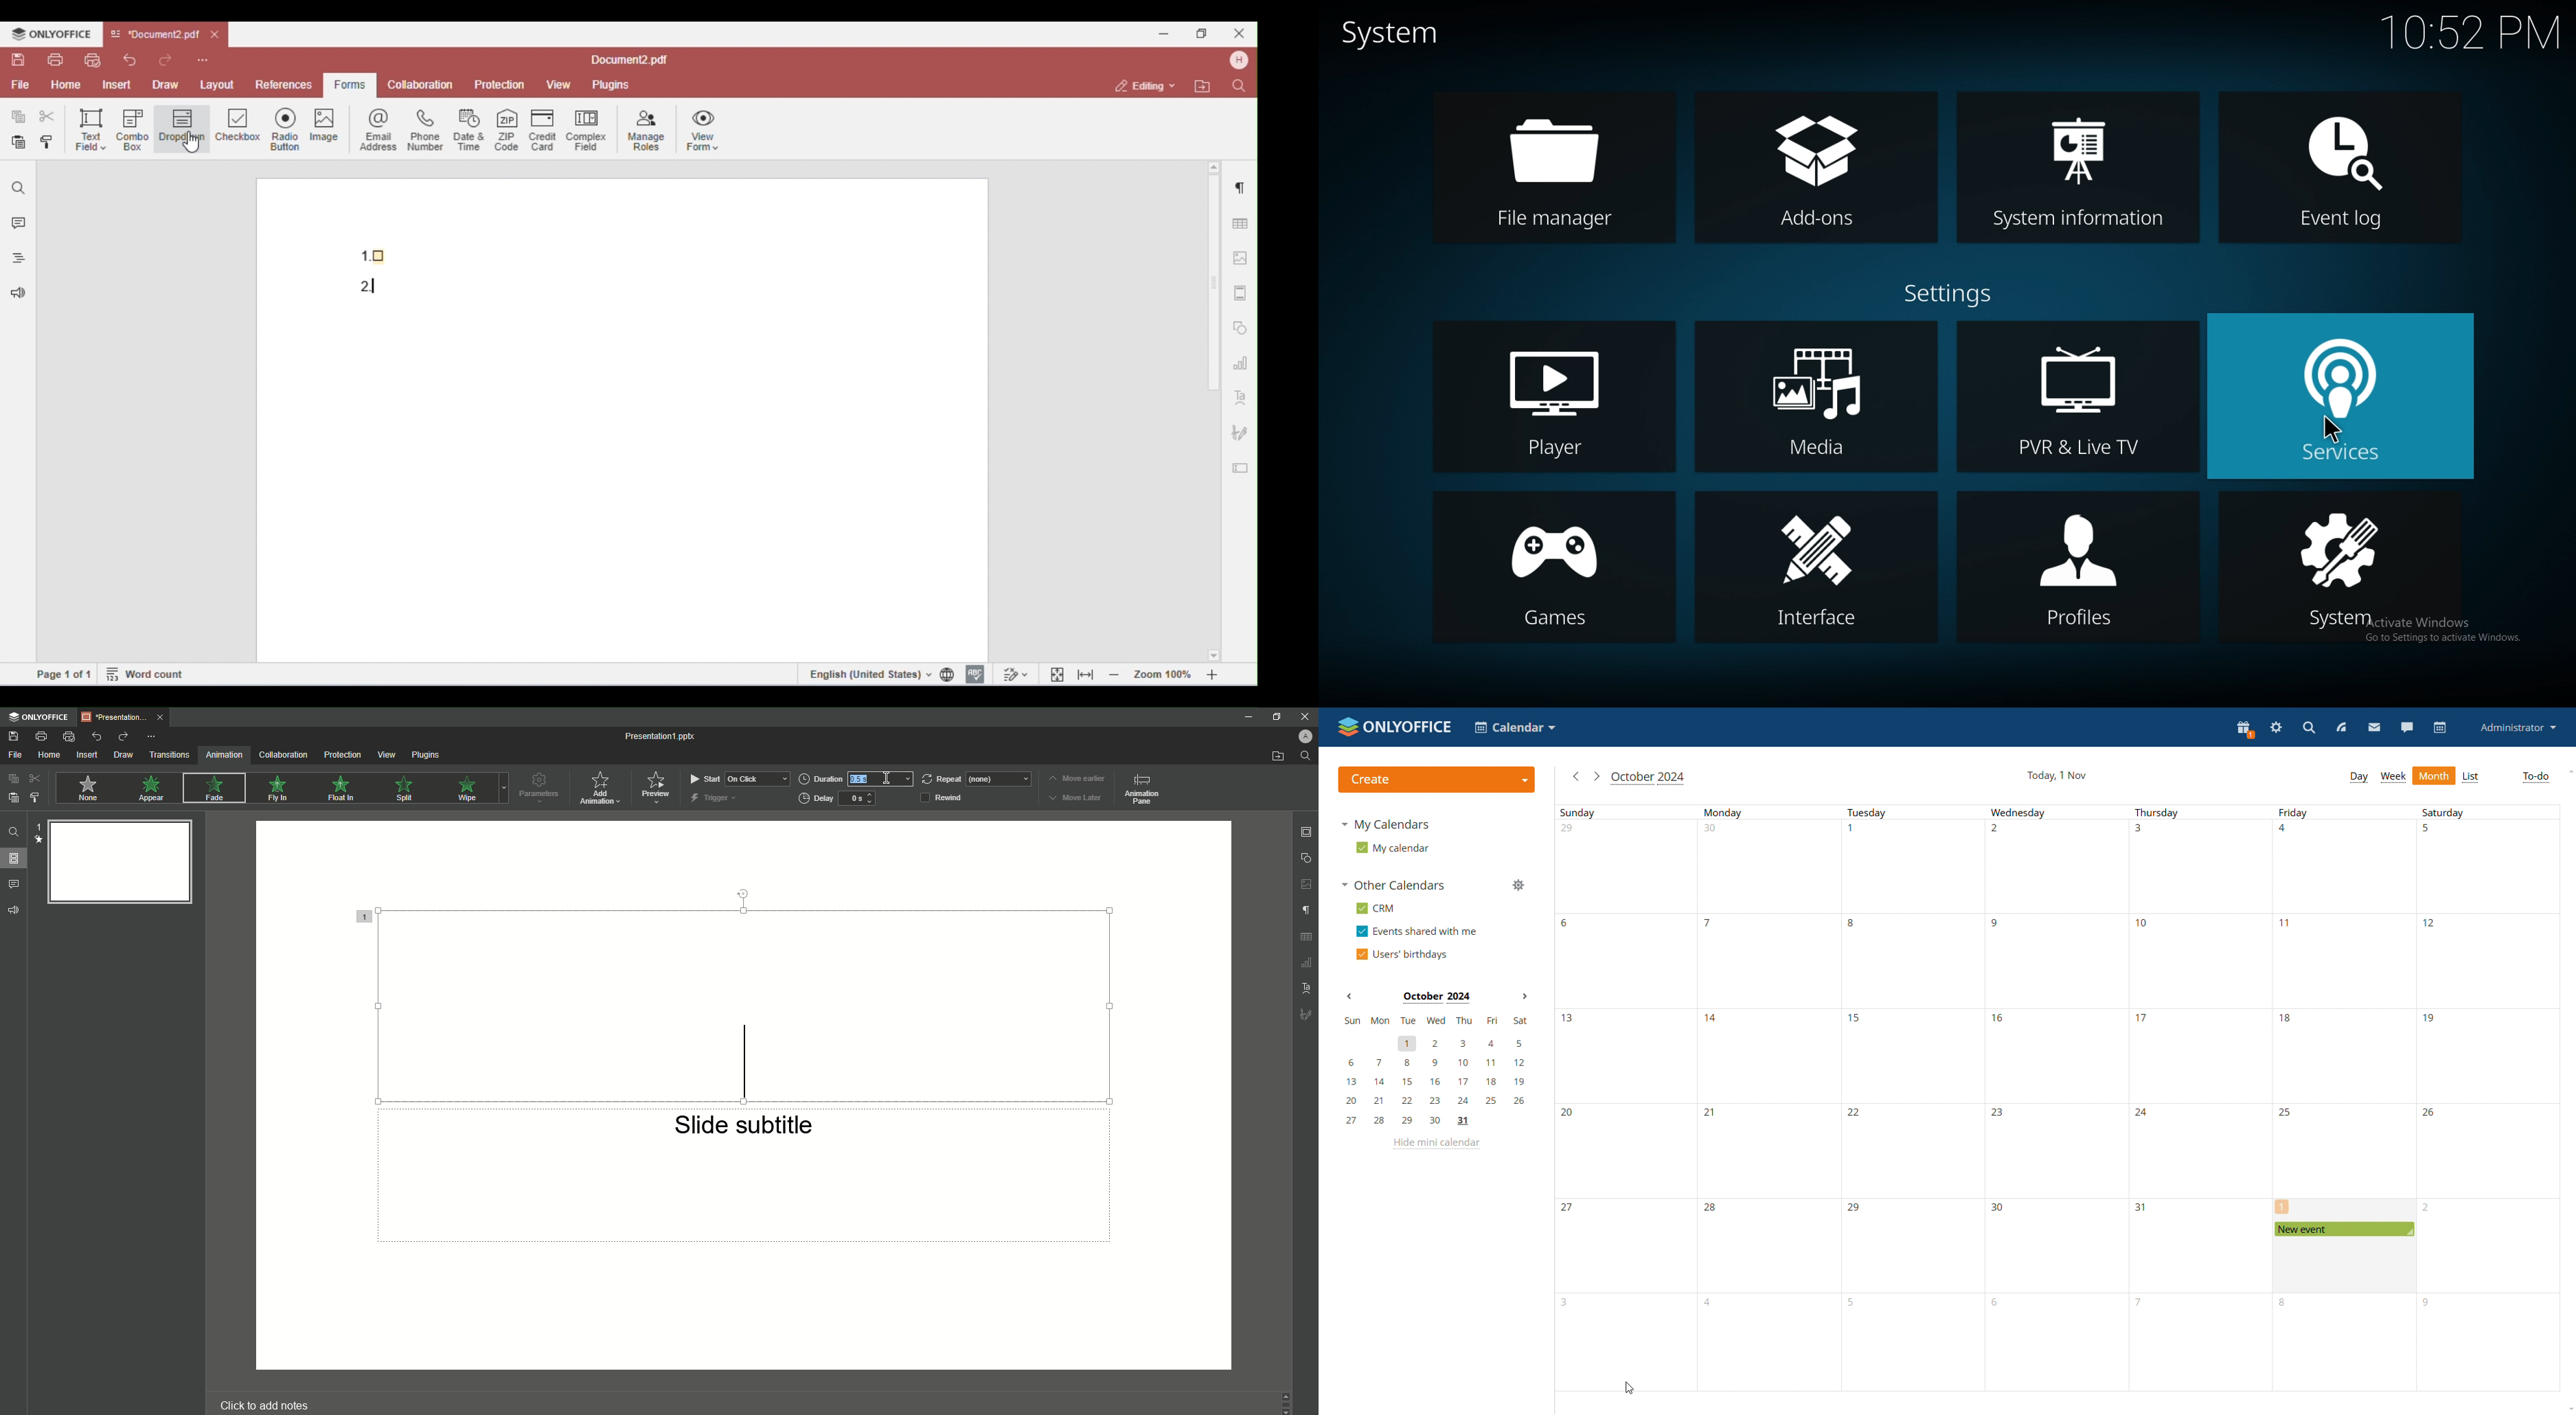  I want to click on None, so click(87, 790).